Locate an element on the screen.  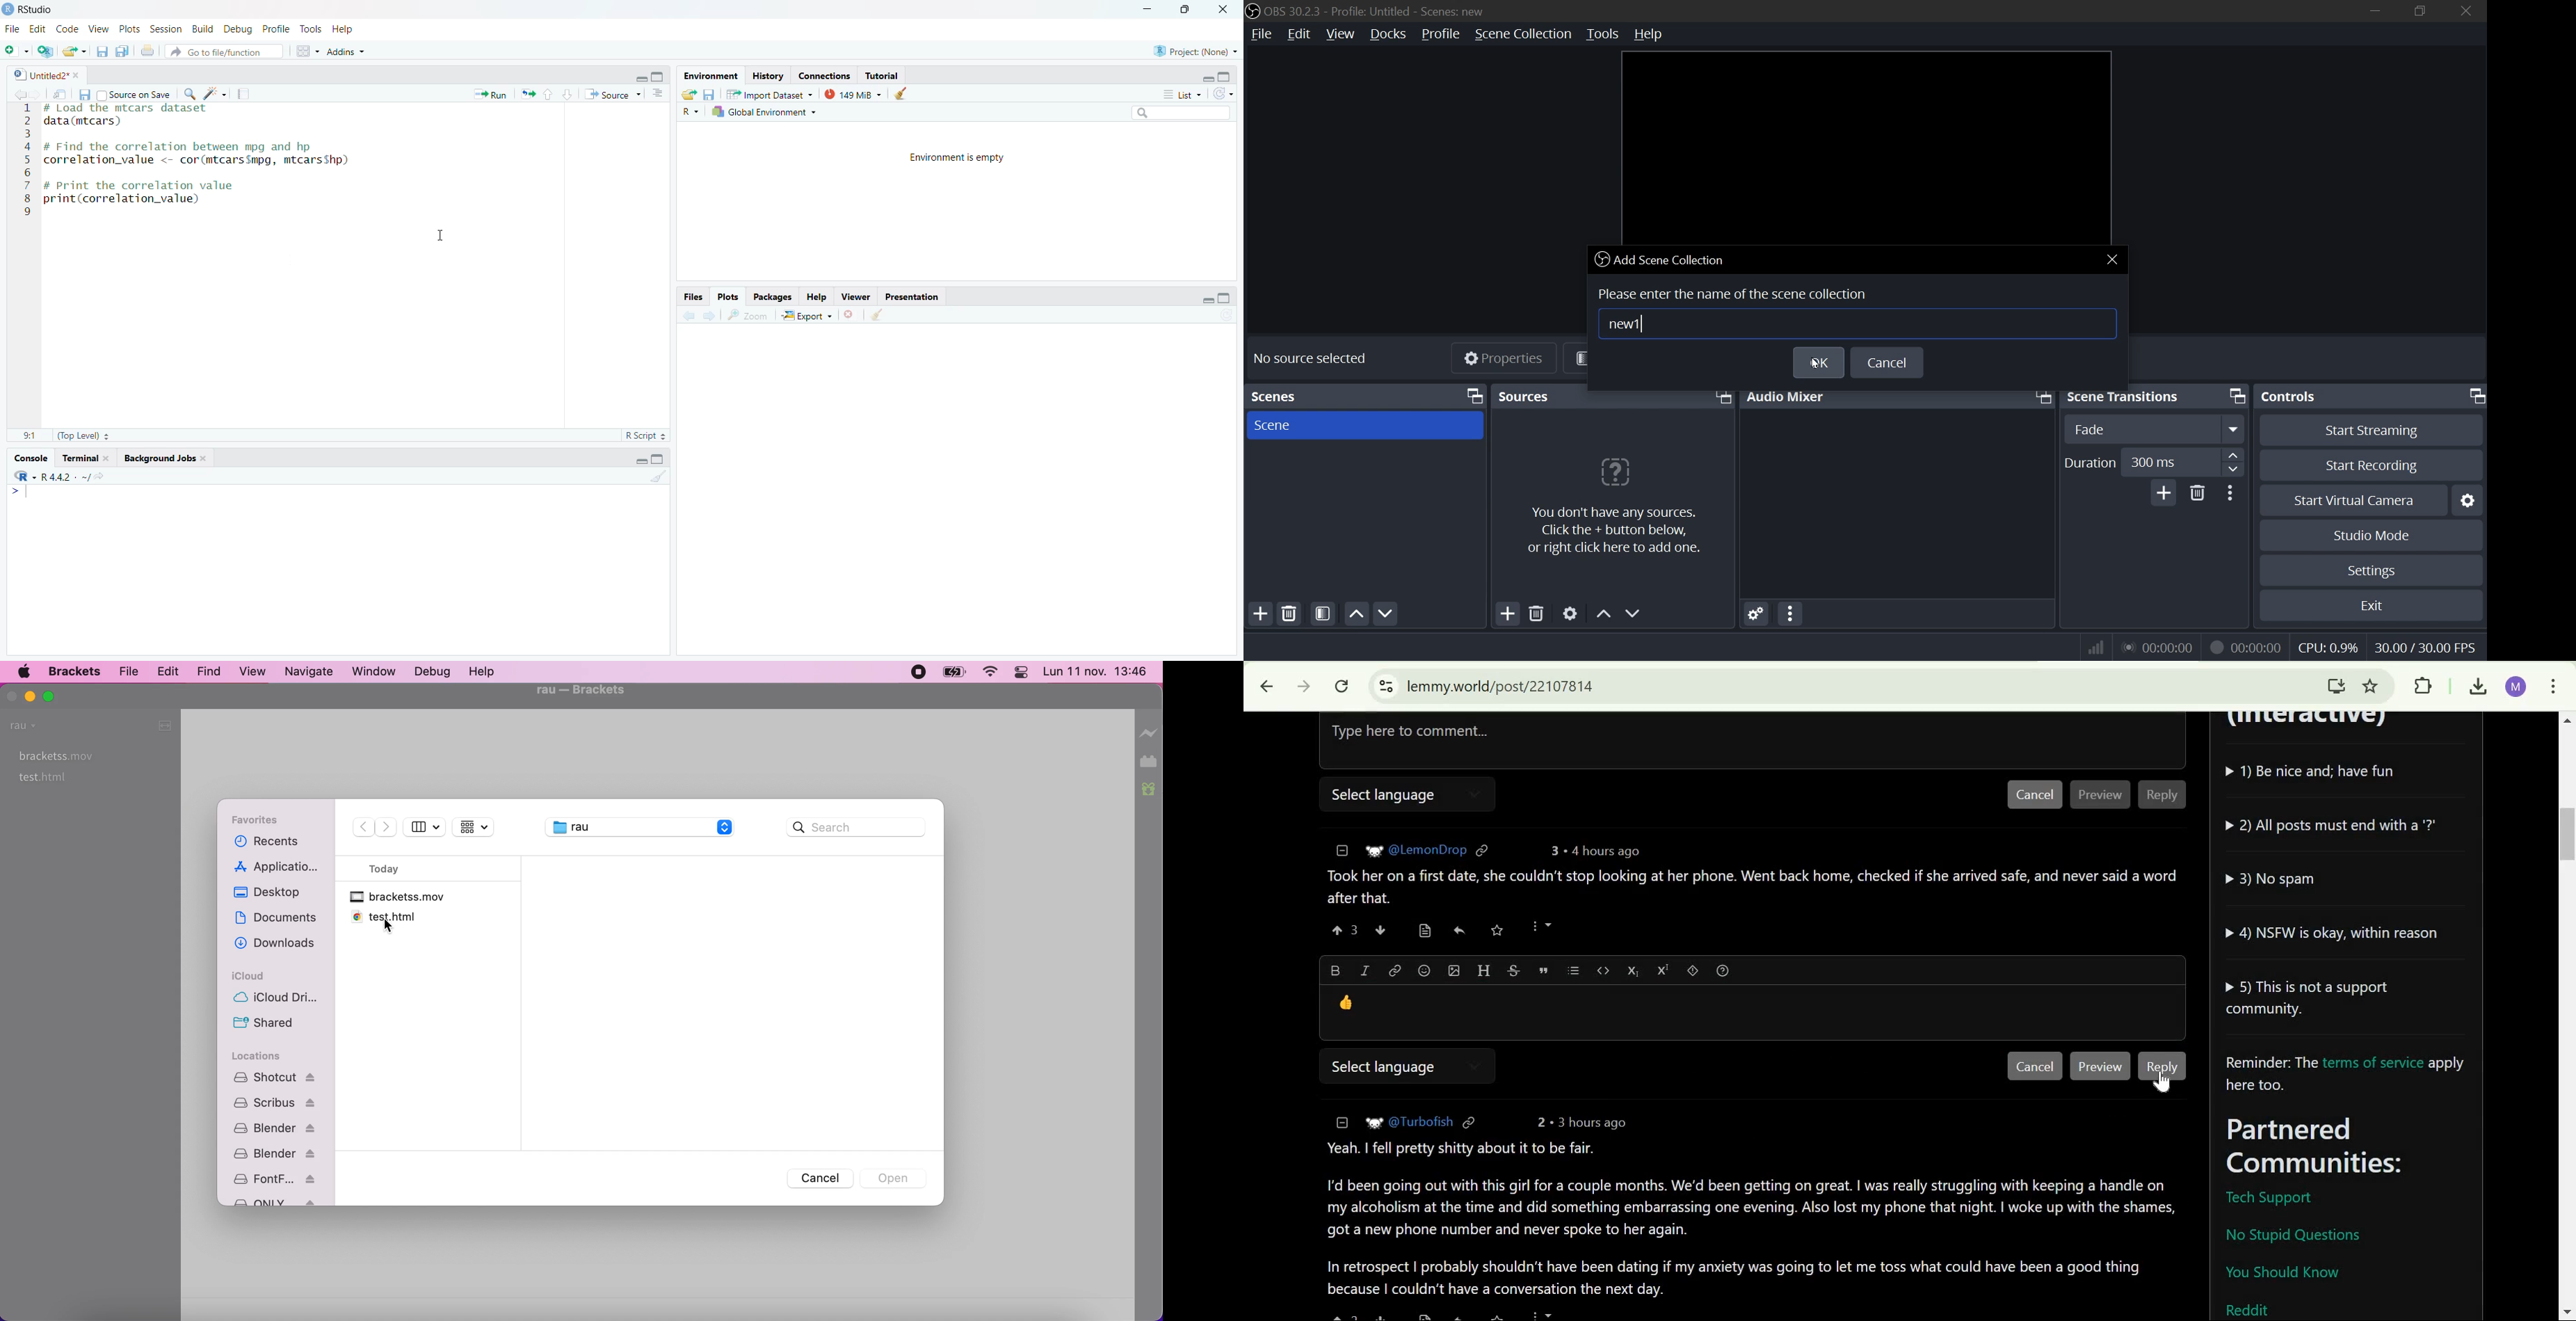
149kib used by R session (Source: Windows System) is located at coordinates (858, 93).